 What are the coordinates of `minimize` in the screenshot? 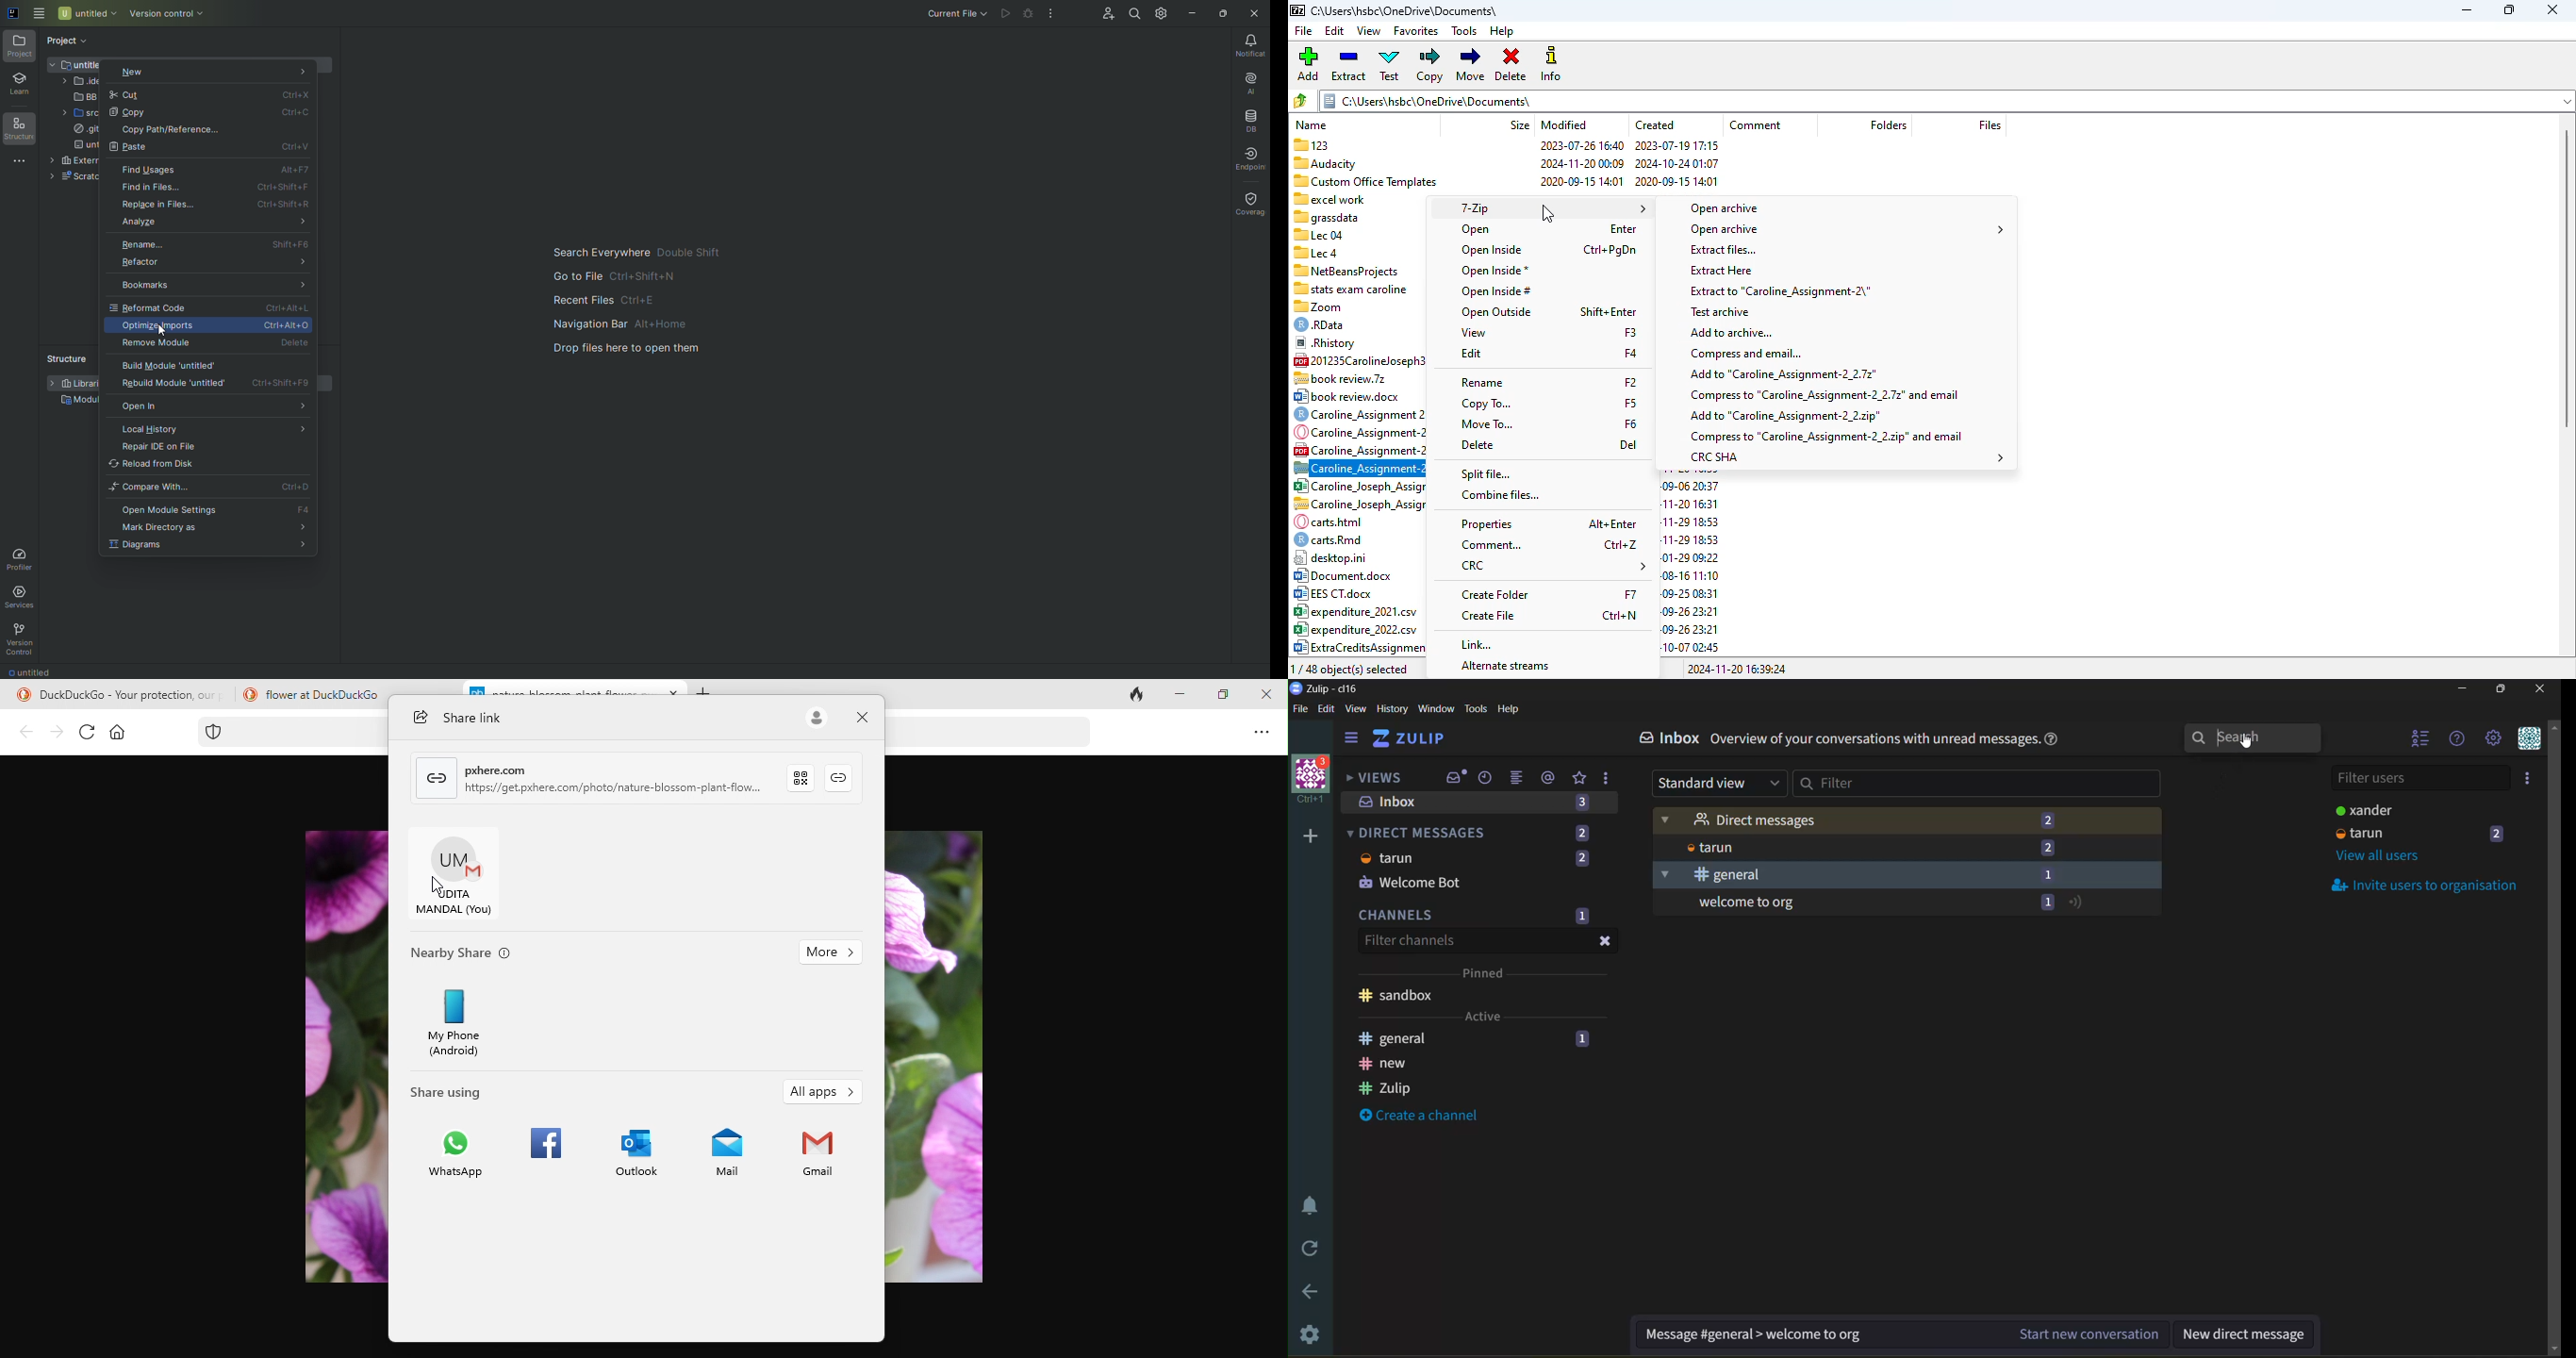 It's located at (2462, 689).